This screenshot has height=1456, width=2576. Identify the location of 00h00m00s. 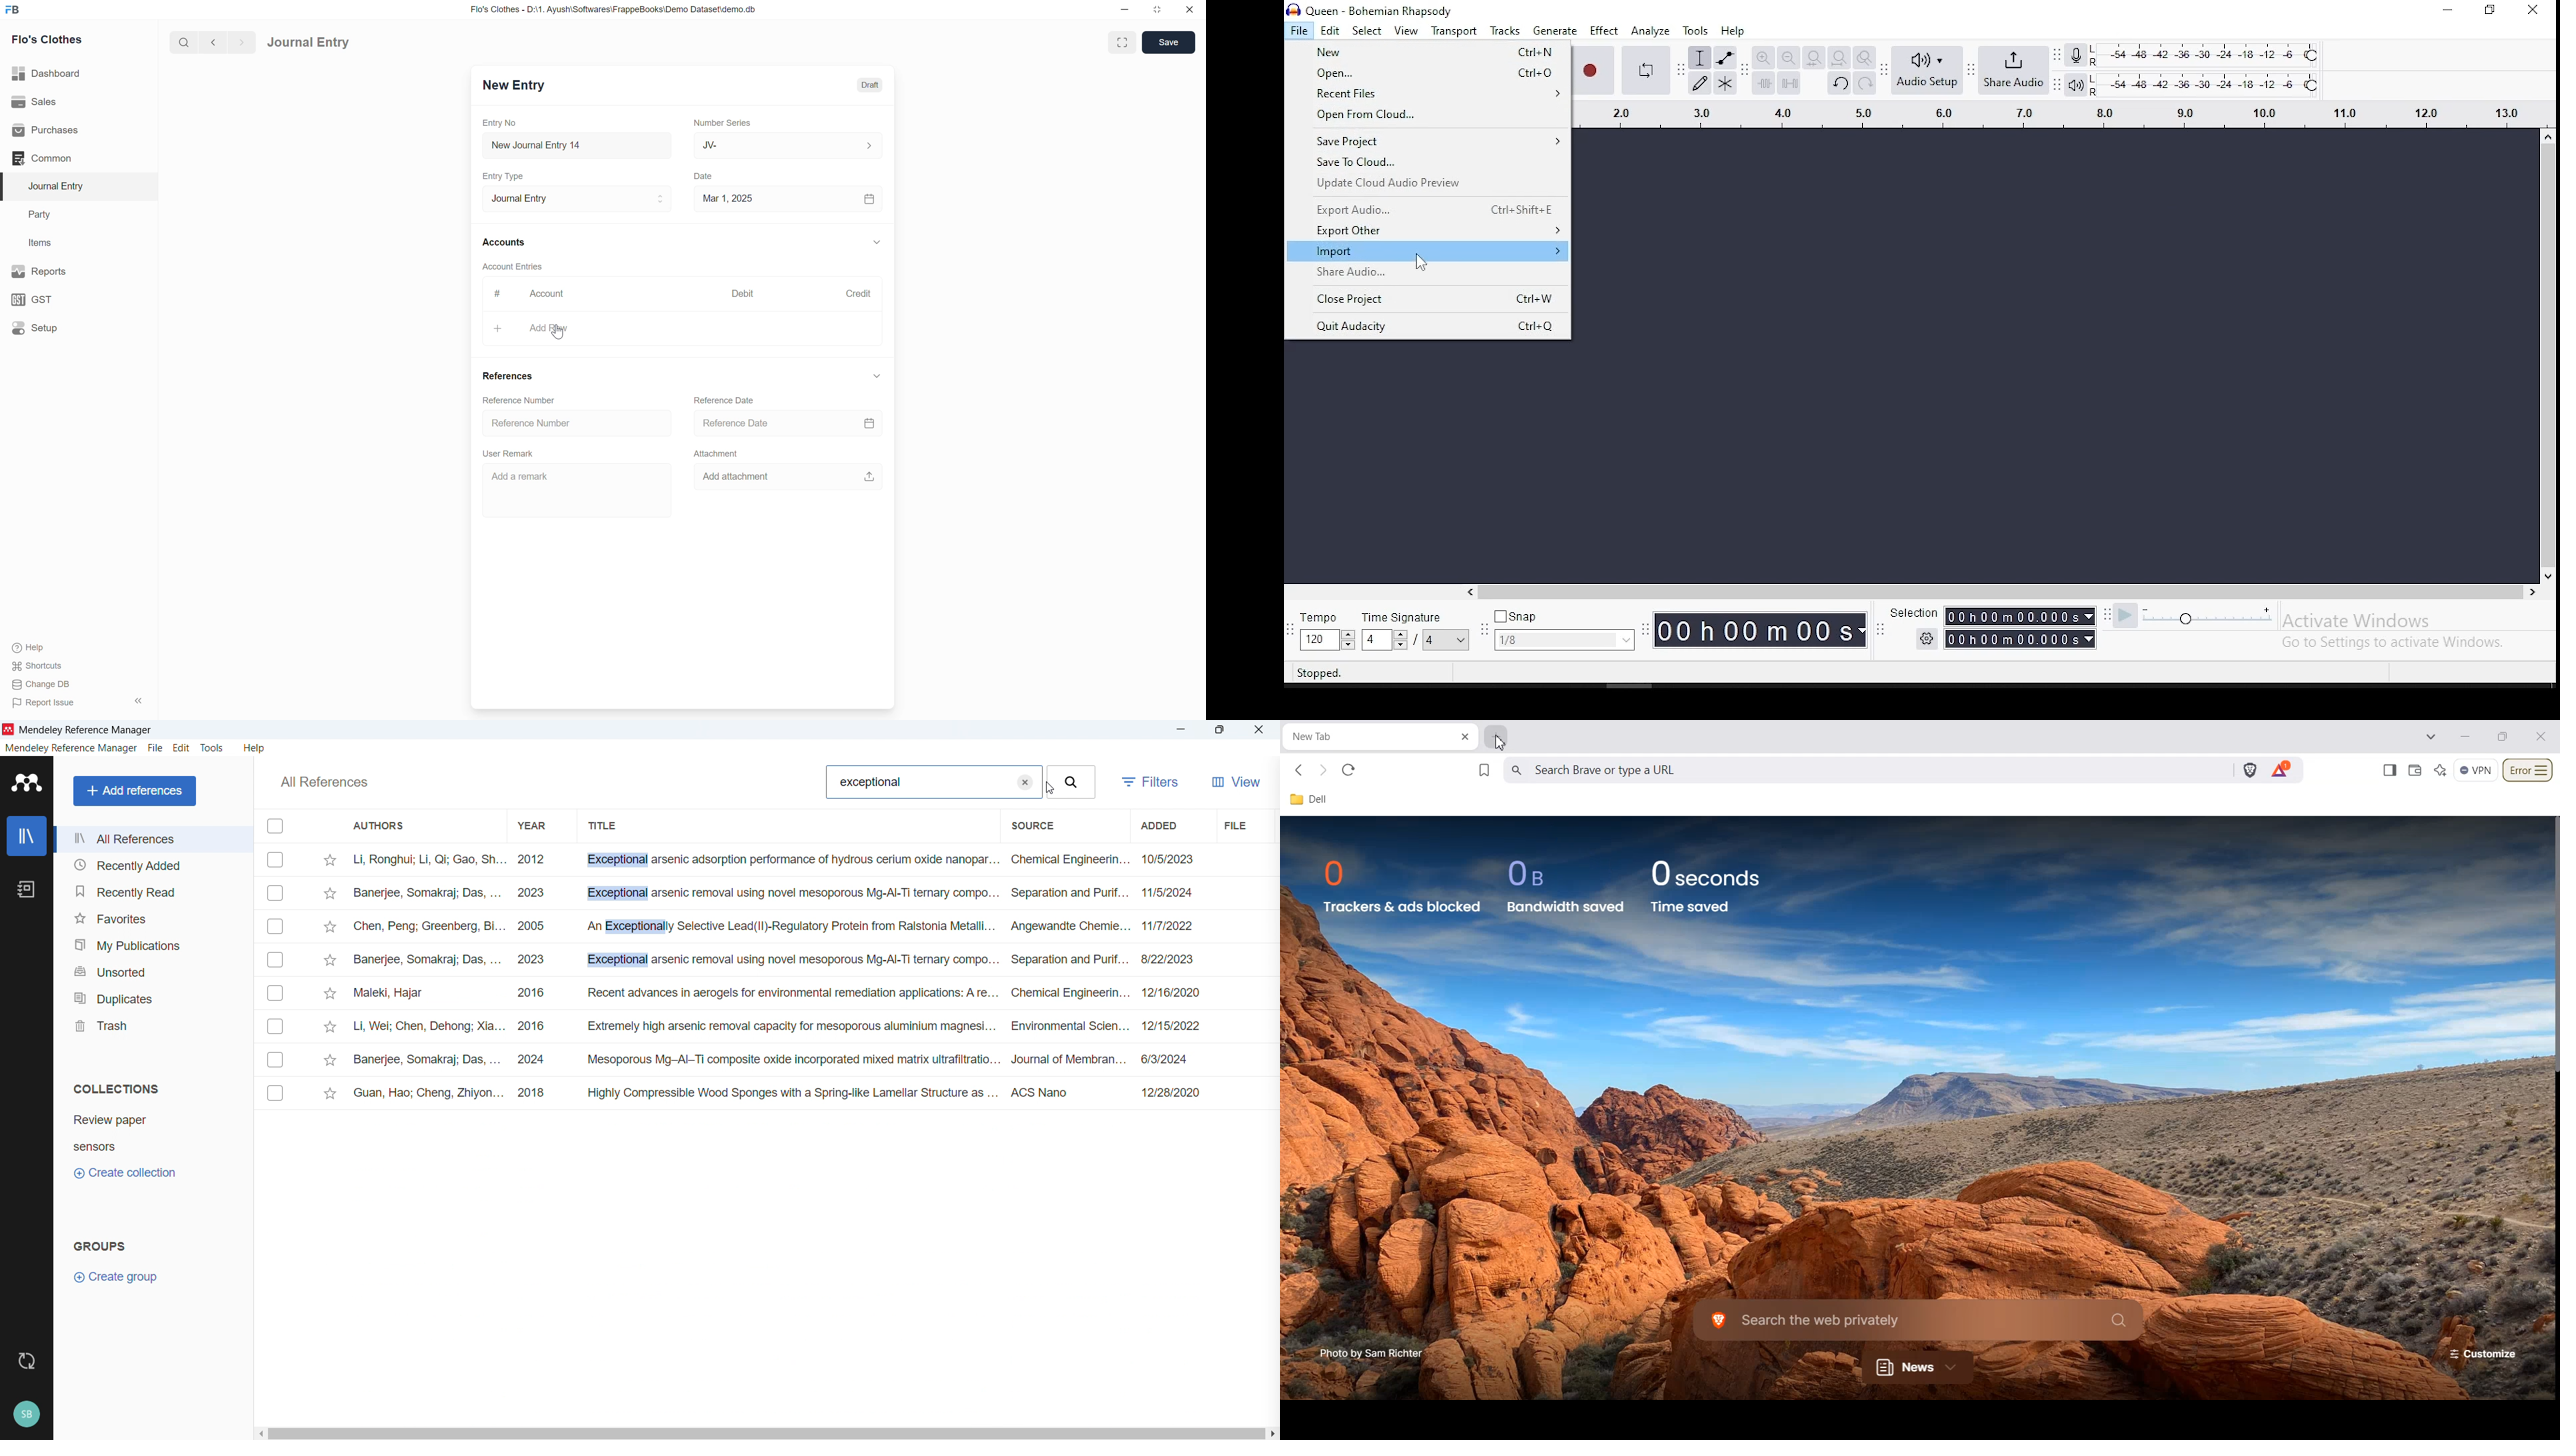
(2022, 618).